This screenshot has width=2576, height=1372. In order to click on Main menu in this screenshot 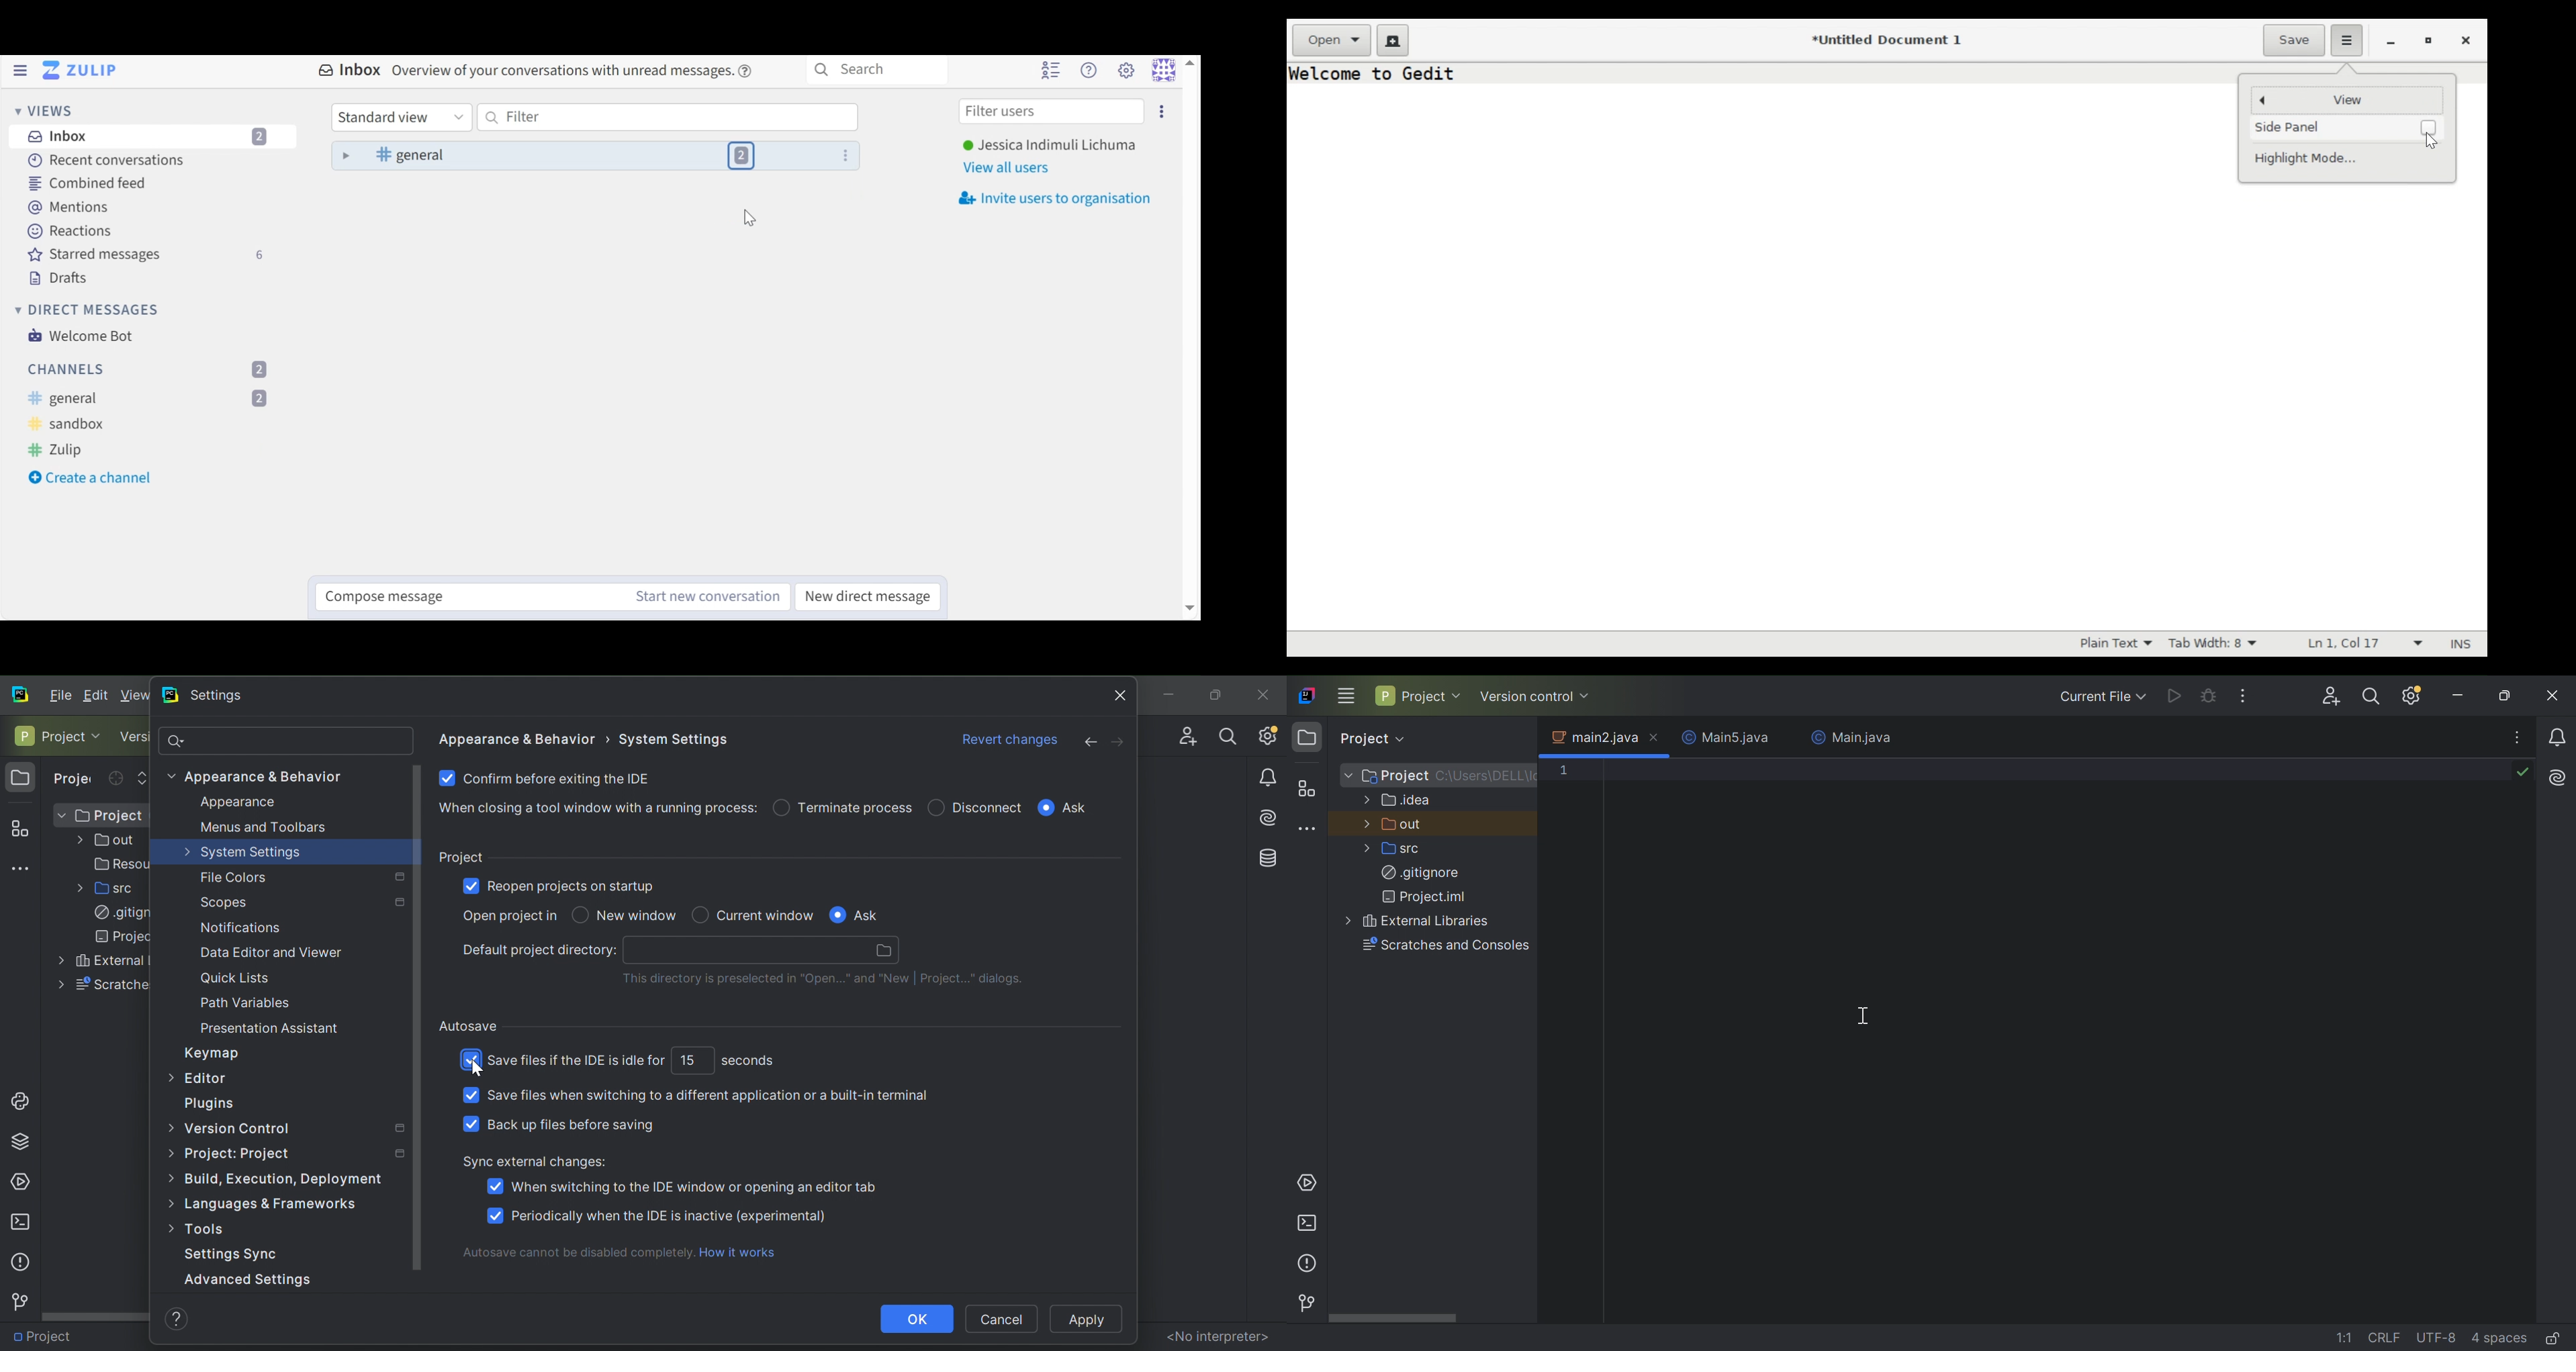, I will do `click(1348, 696)`.